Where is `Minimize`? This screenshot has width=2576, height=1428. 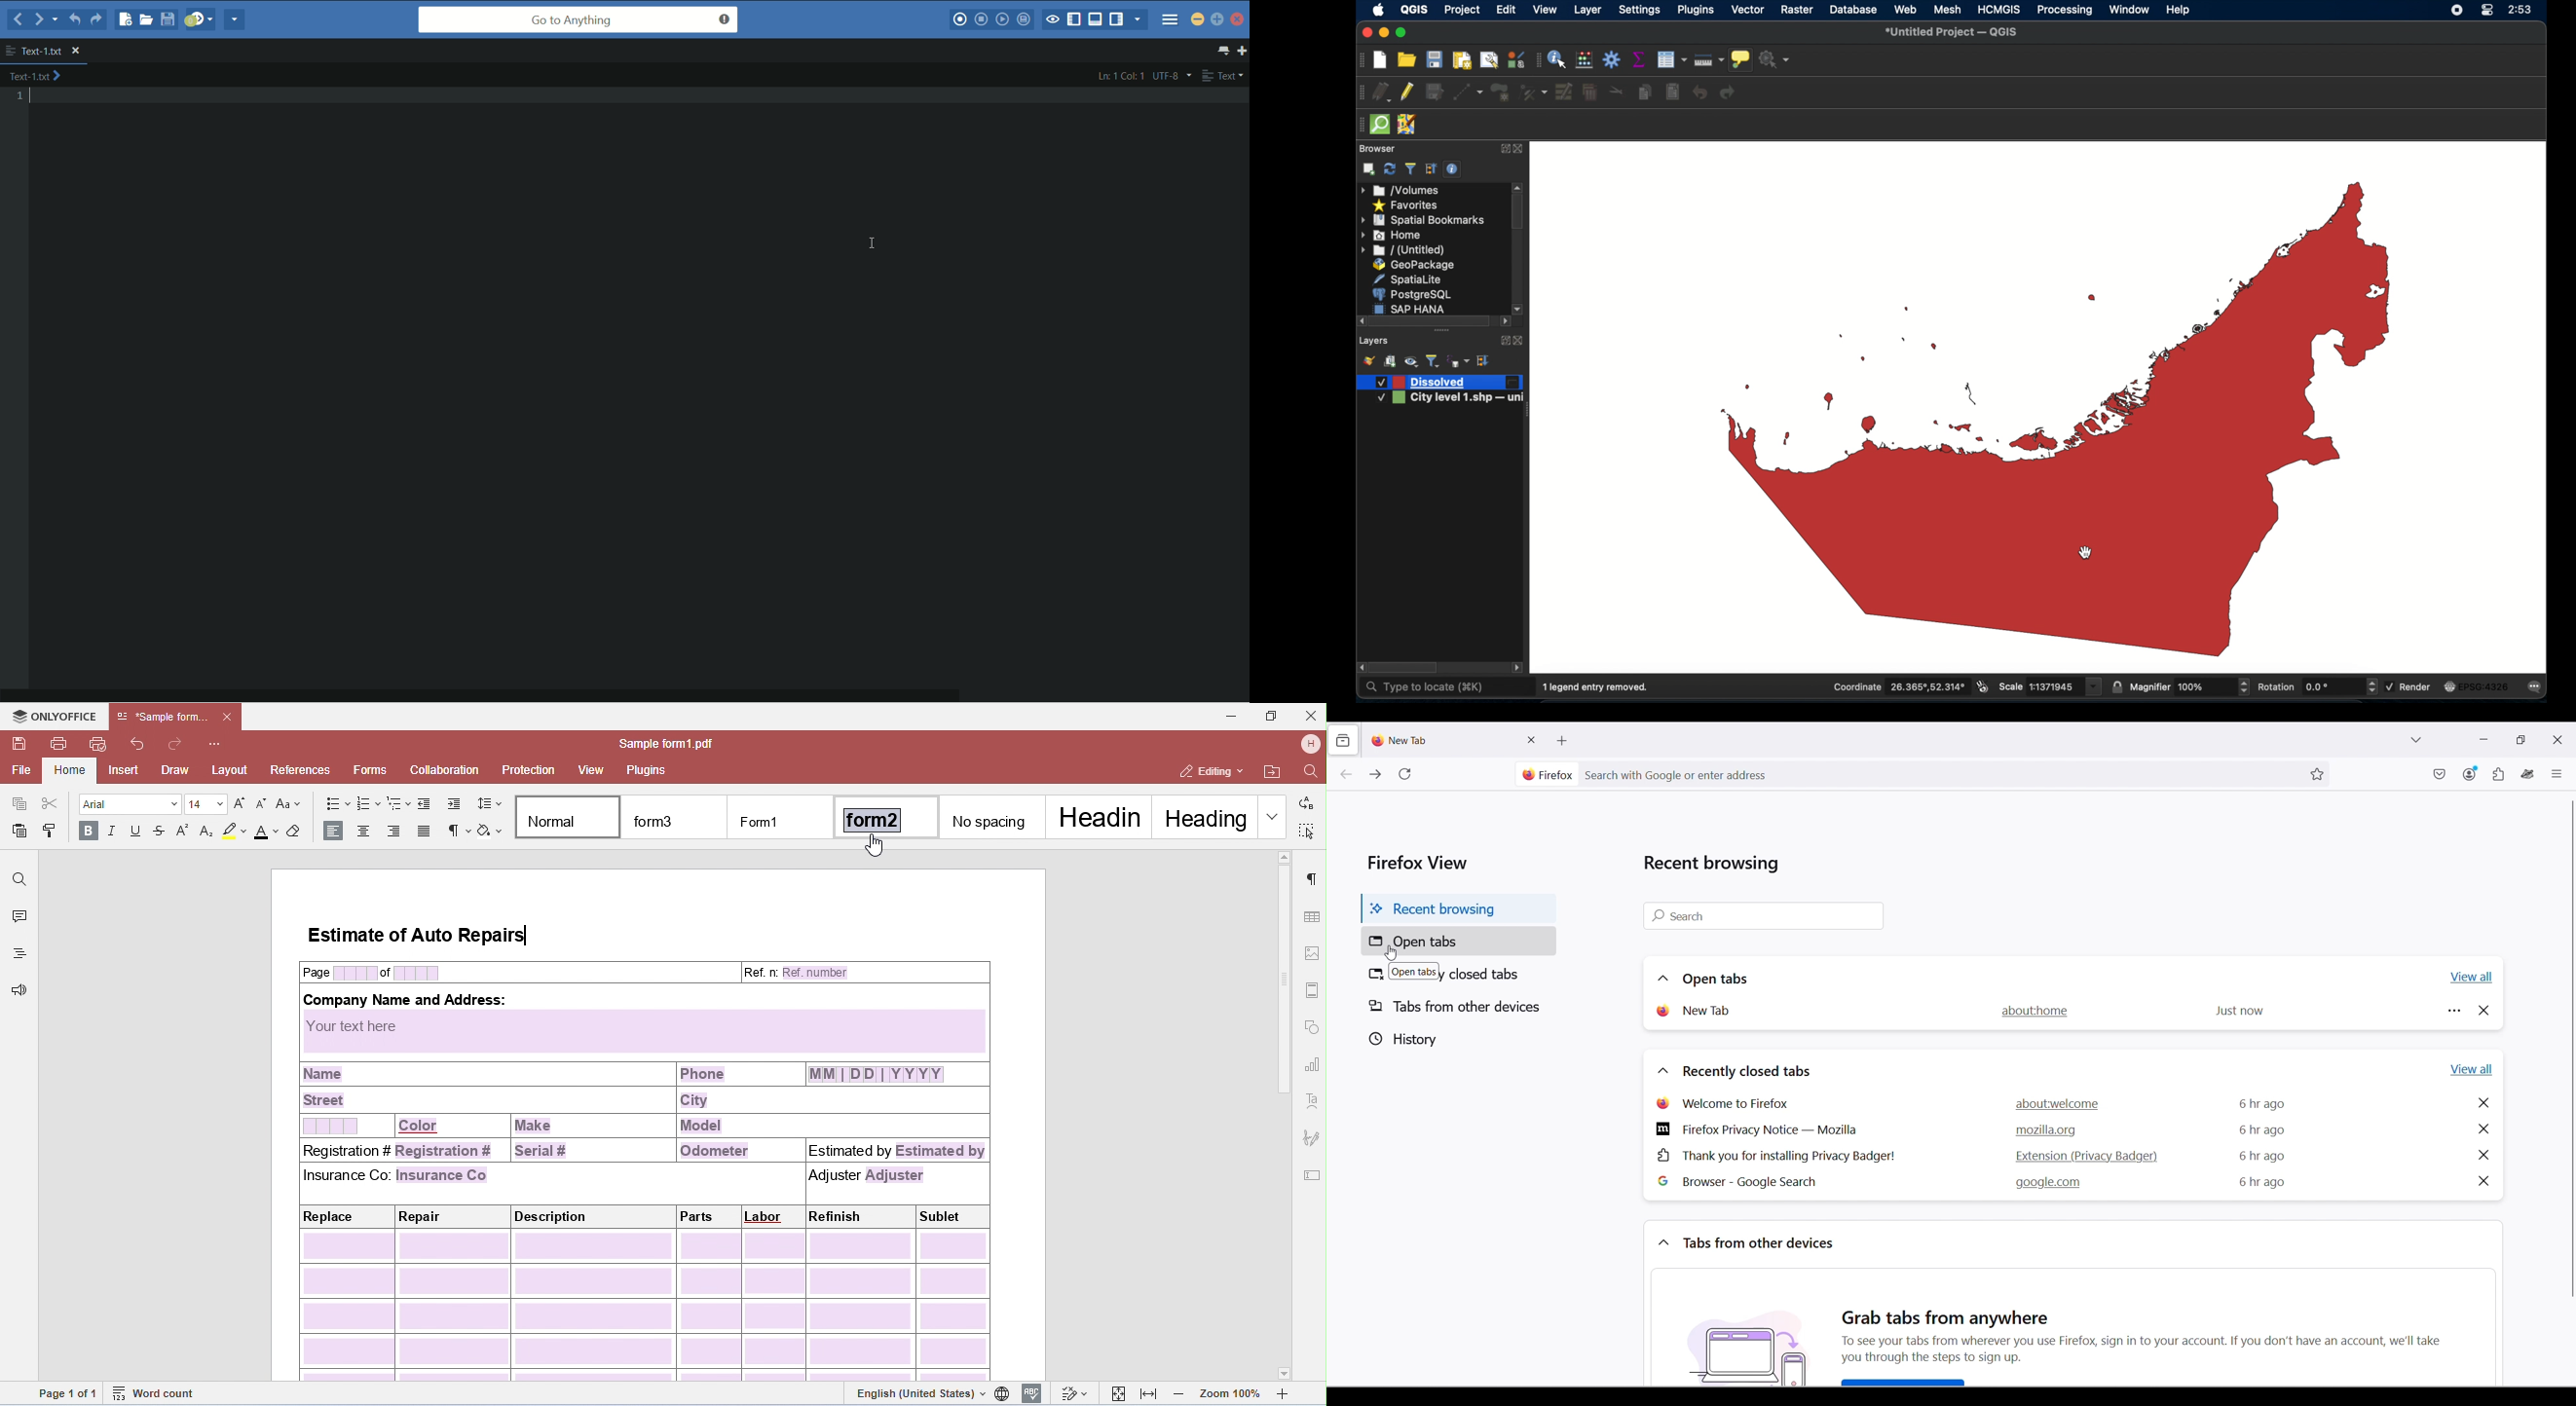
Minimize is located at coordinates (2484, 739).